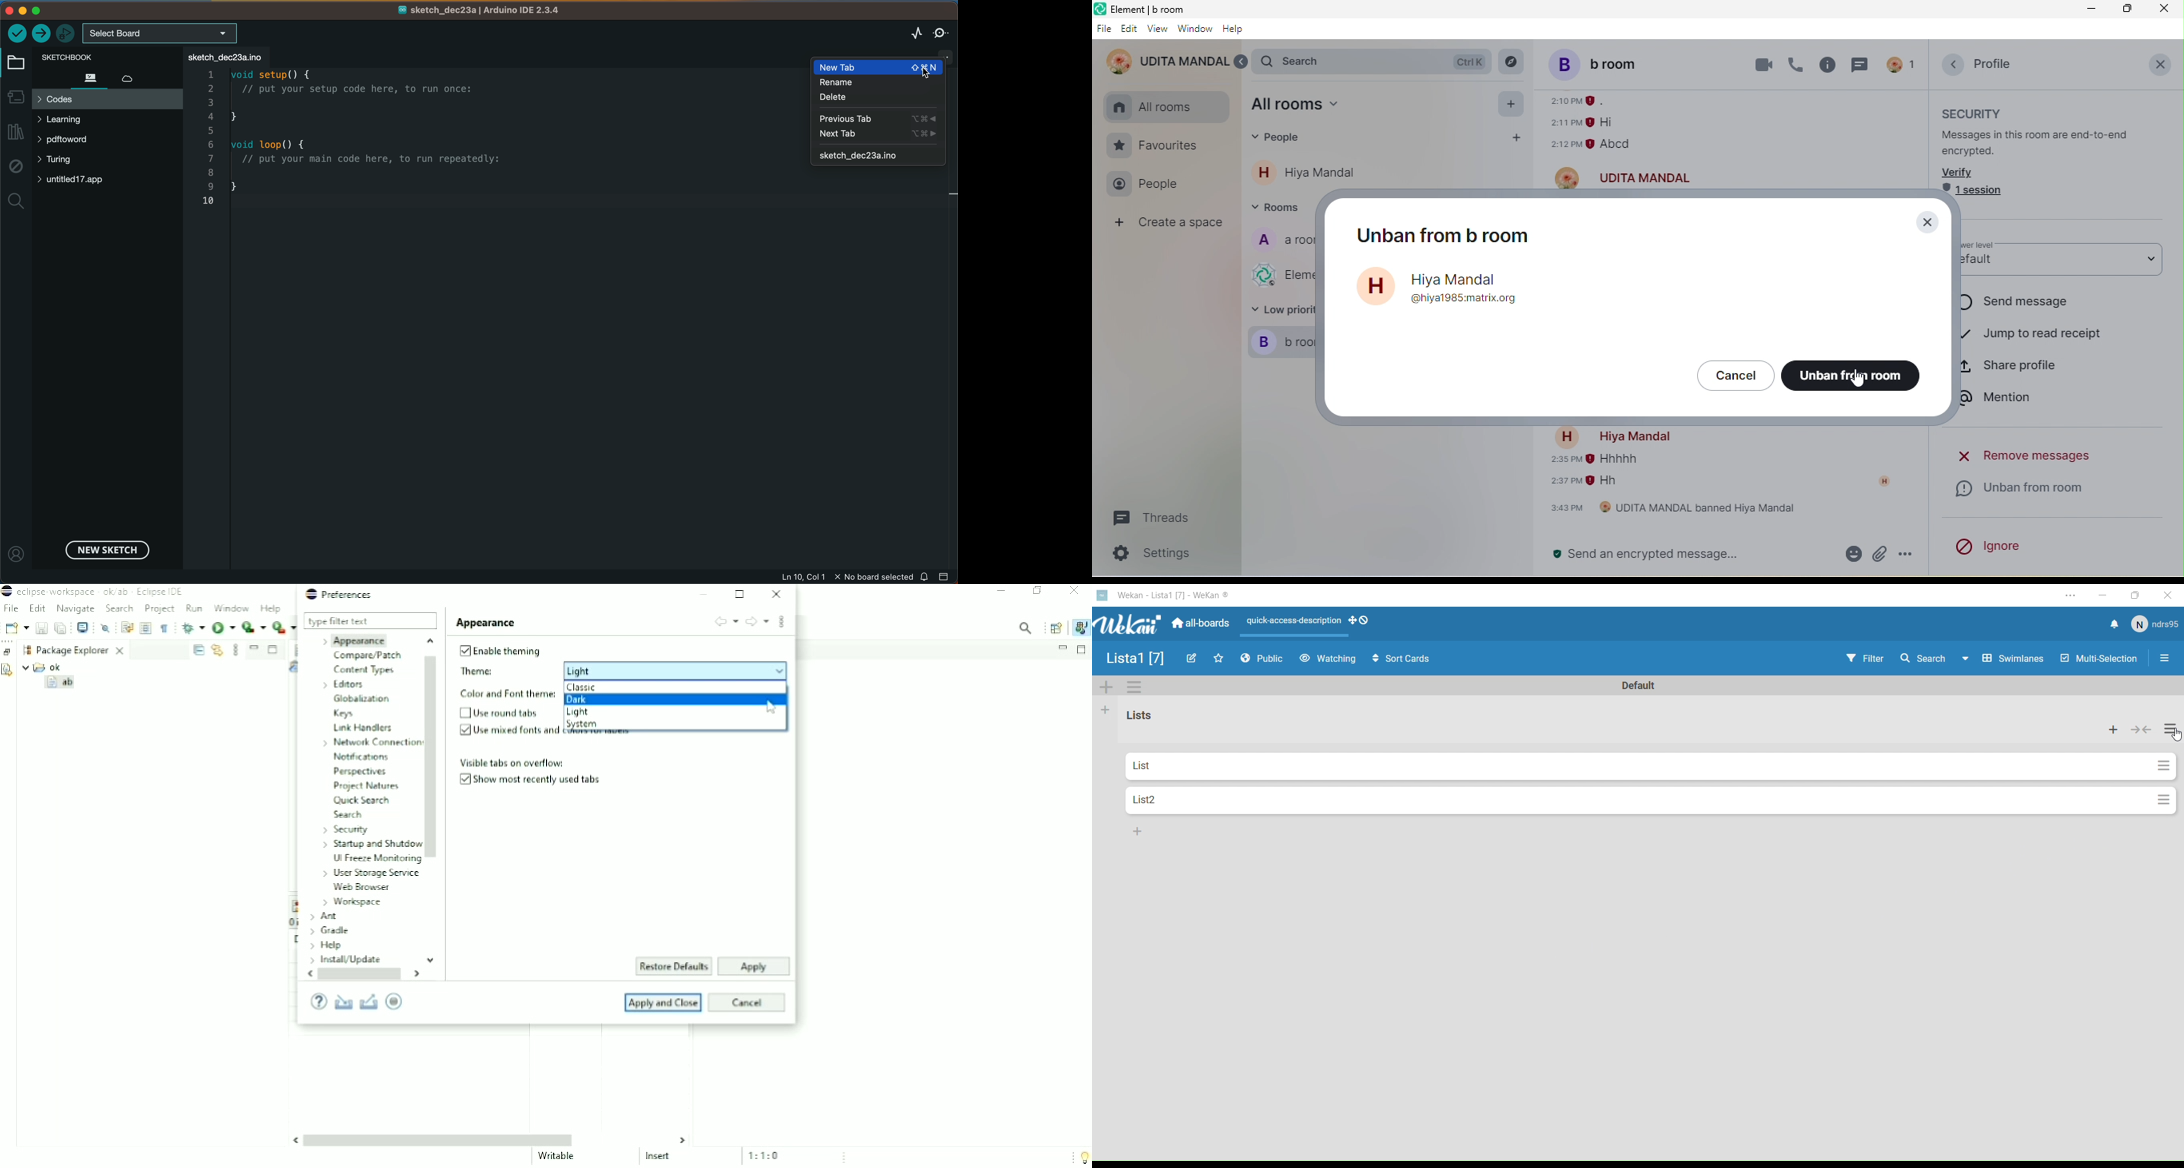  Describe the element at coordinates (254, 627) in the screenshot. I see `Coverage` at that location.